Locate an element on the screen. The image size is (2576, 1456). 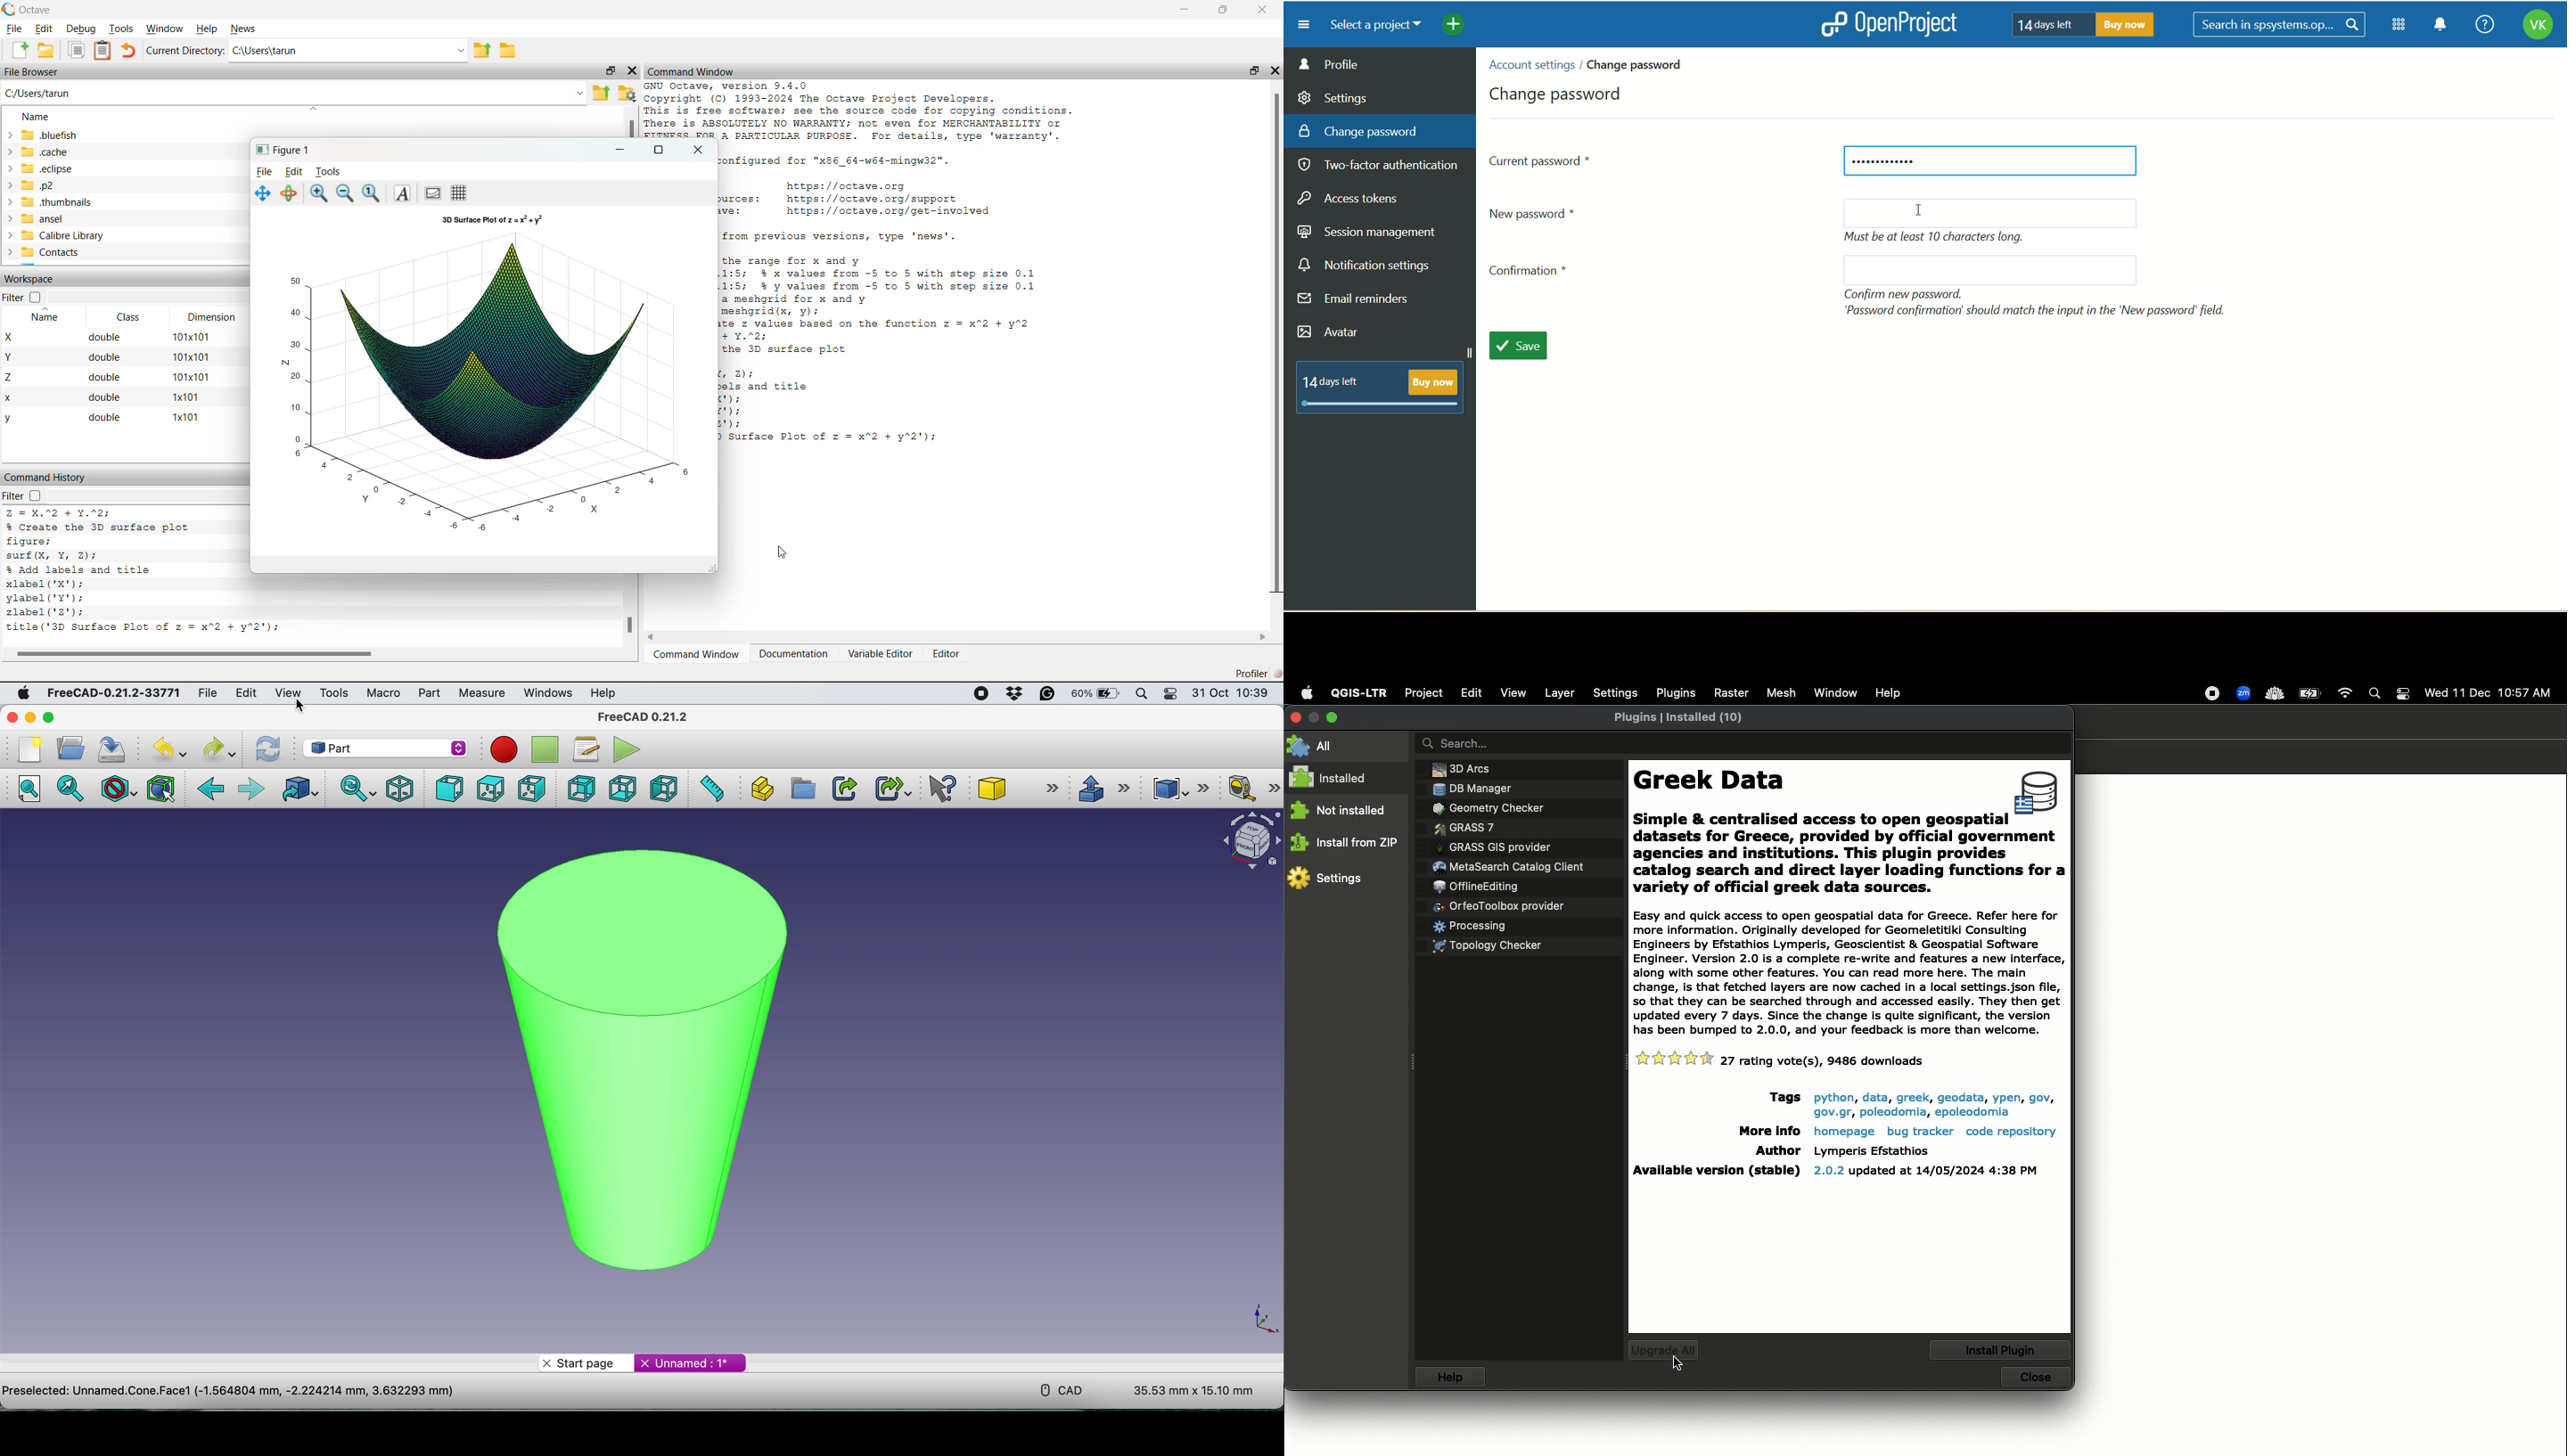
31 oct 10:39 is located at coordinates (1235, 694).